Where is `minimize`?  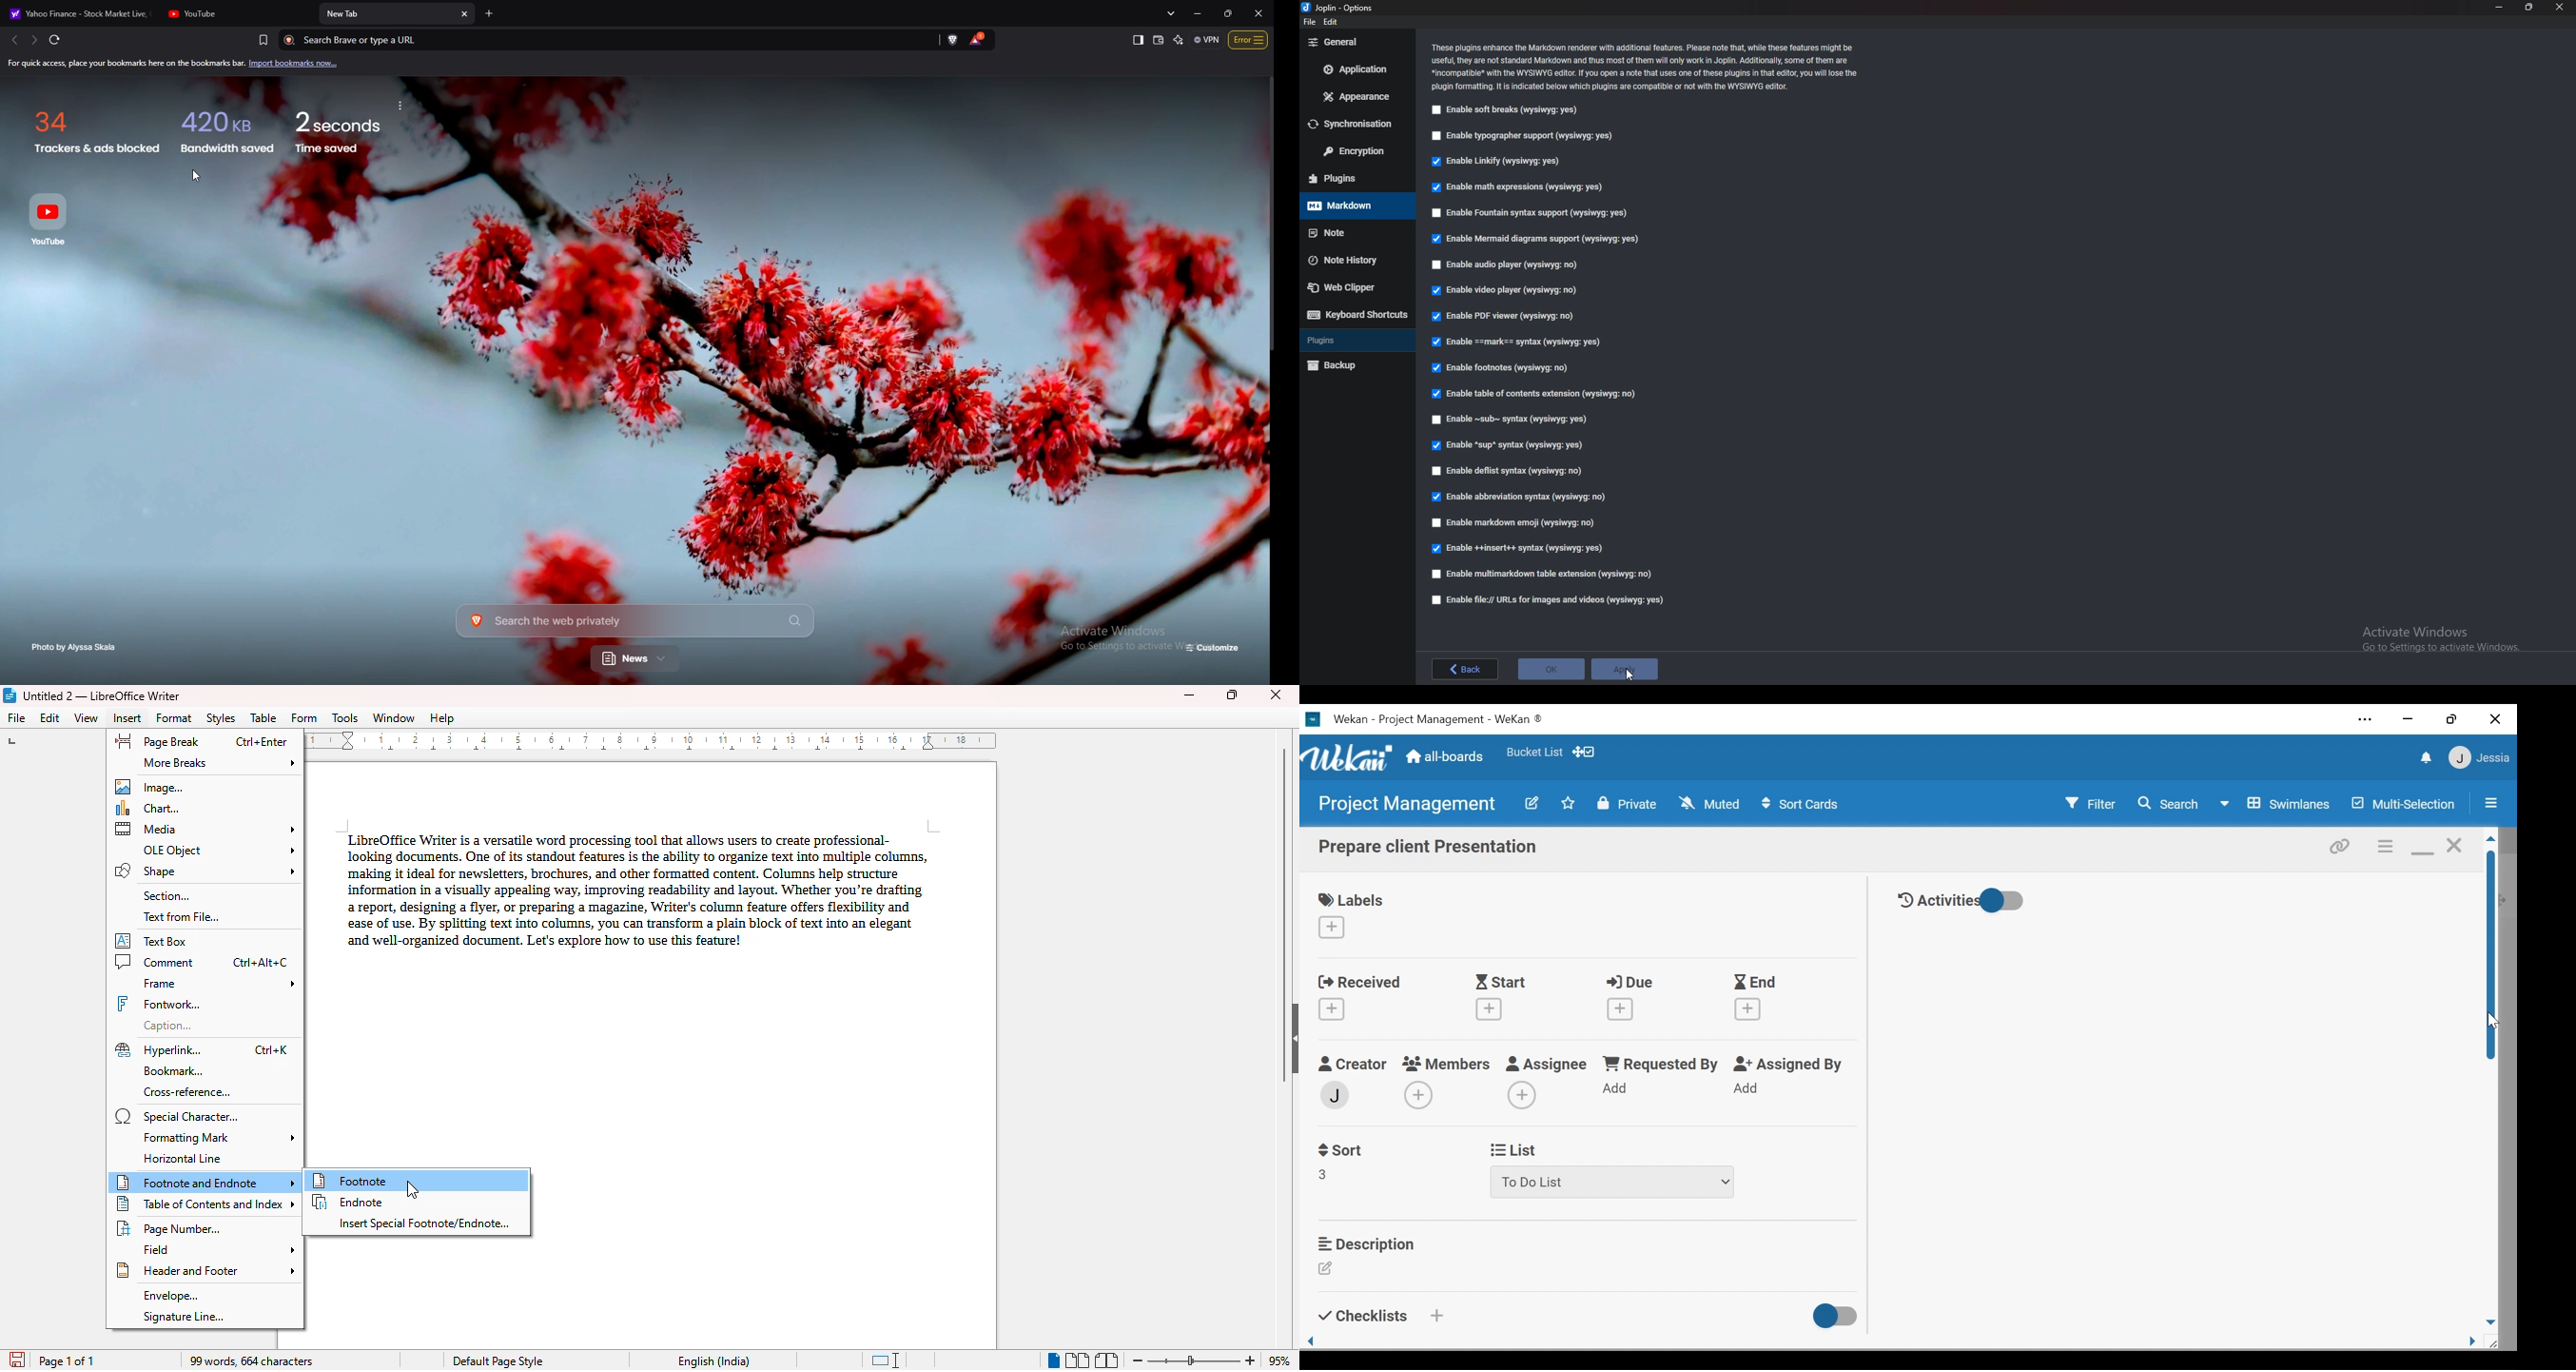
minimize is located at coordinates (2408, 719).